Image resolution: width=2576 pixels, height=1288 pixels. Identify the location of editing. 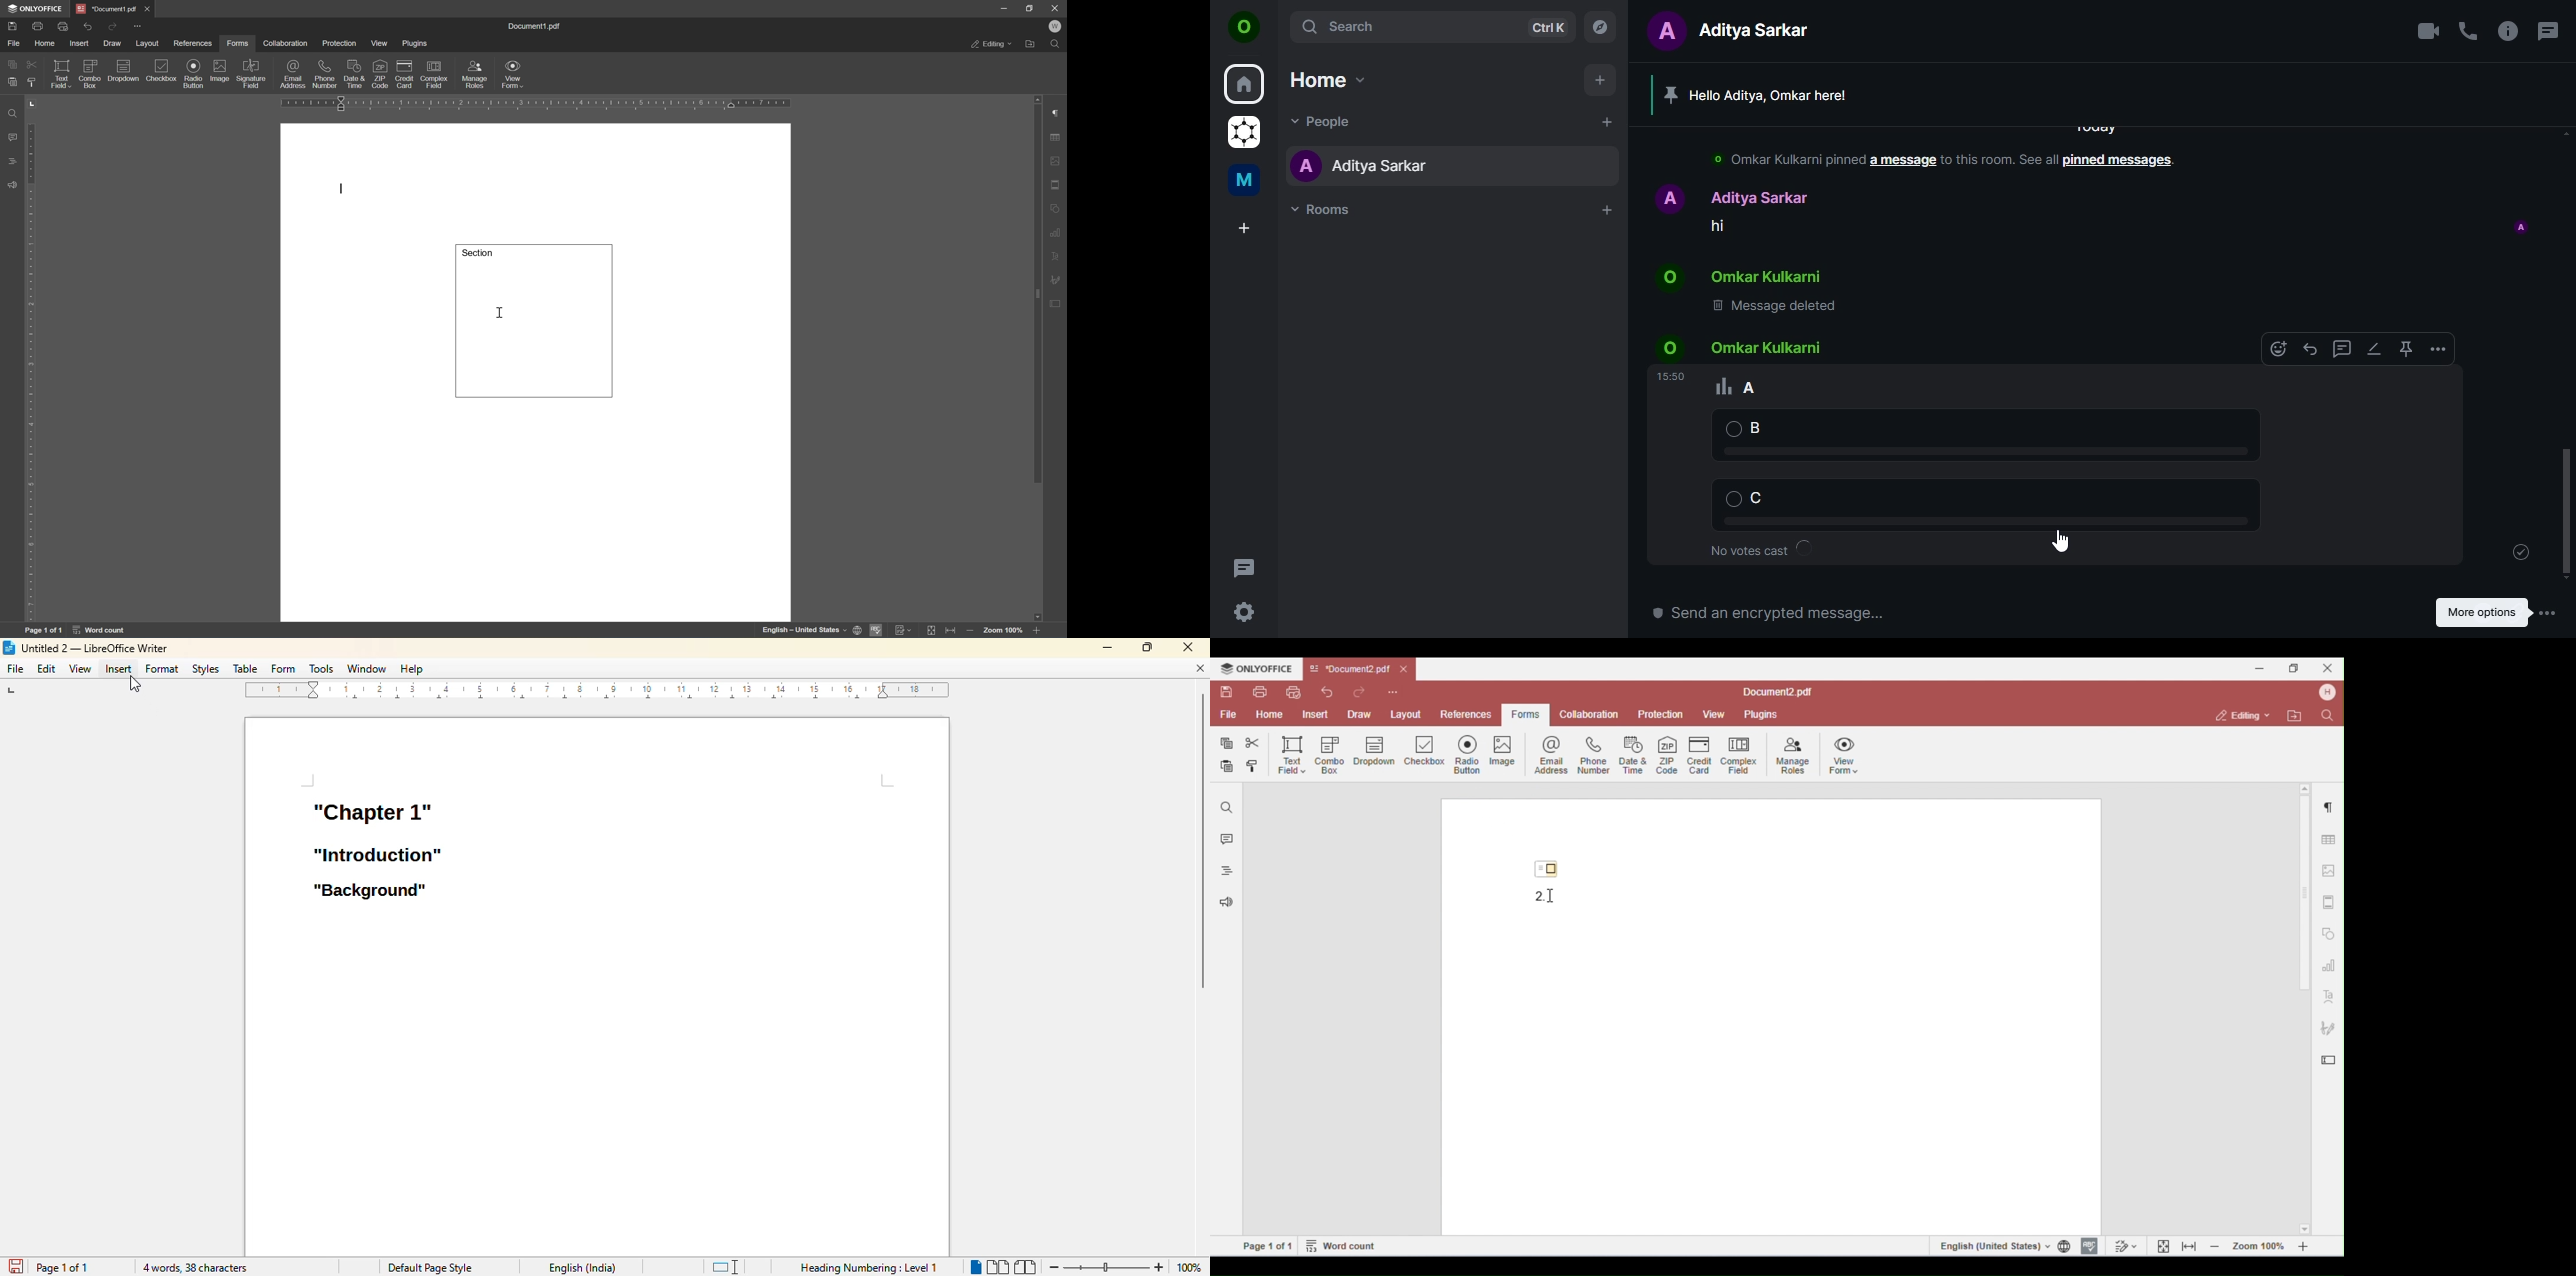
(992, 46).